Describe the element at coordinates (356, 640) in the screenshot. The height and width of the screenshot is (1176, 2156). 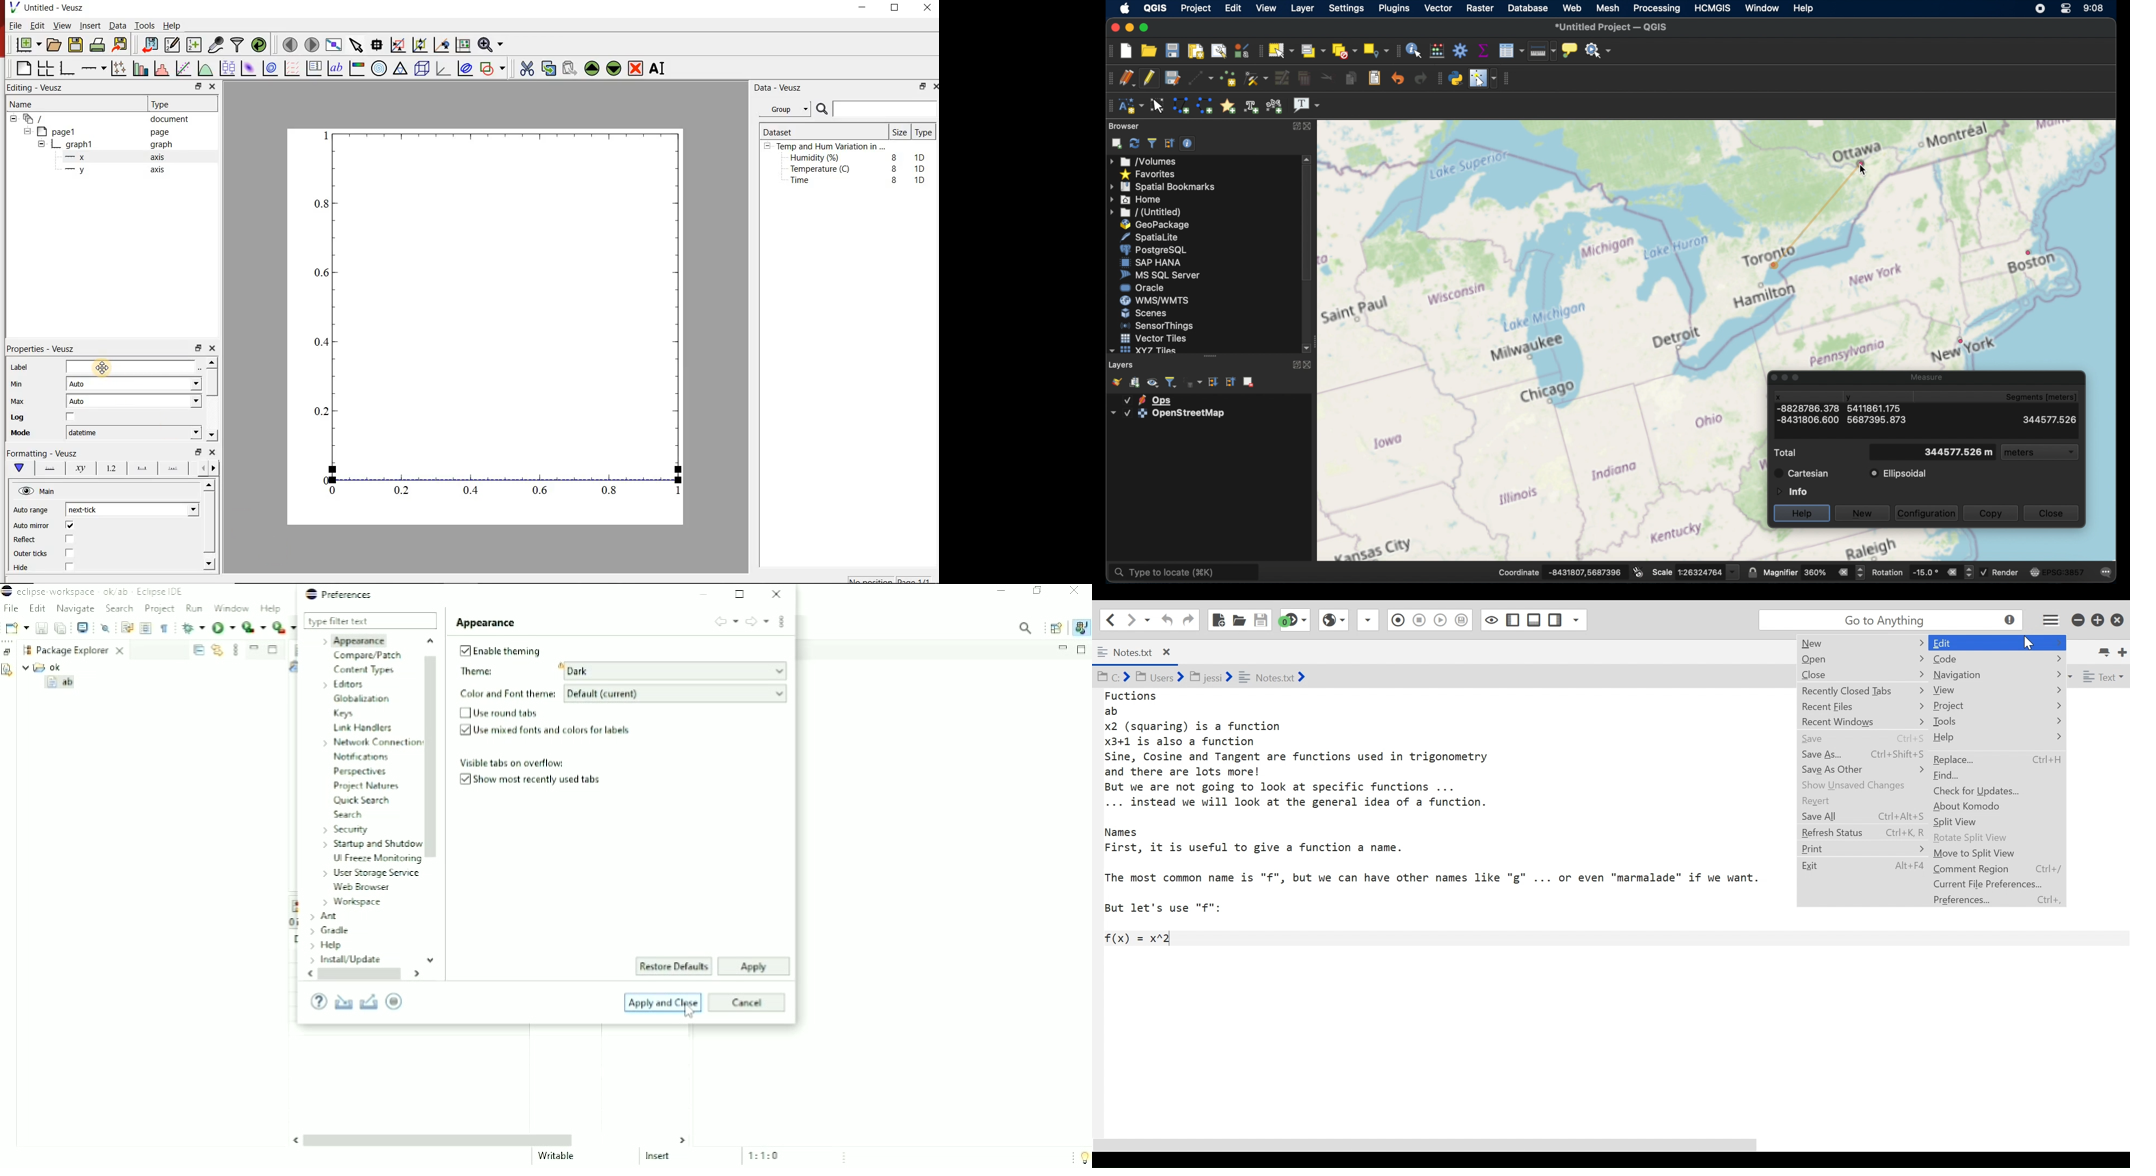
I see `Appearance` at that location.